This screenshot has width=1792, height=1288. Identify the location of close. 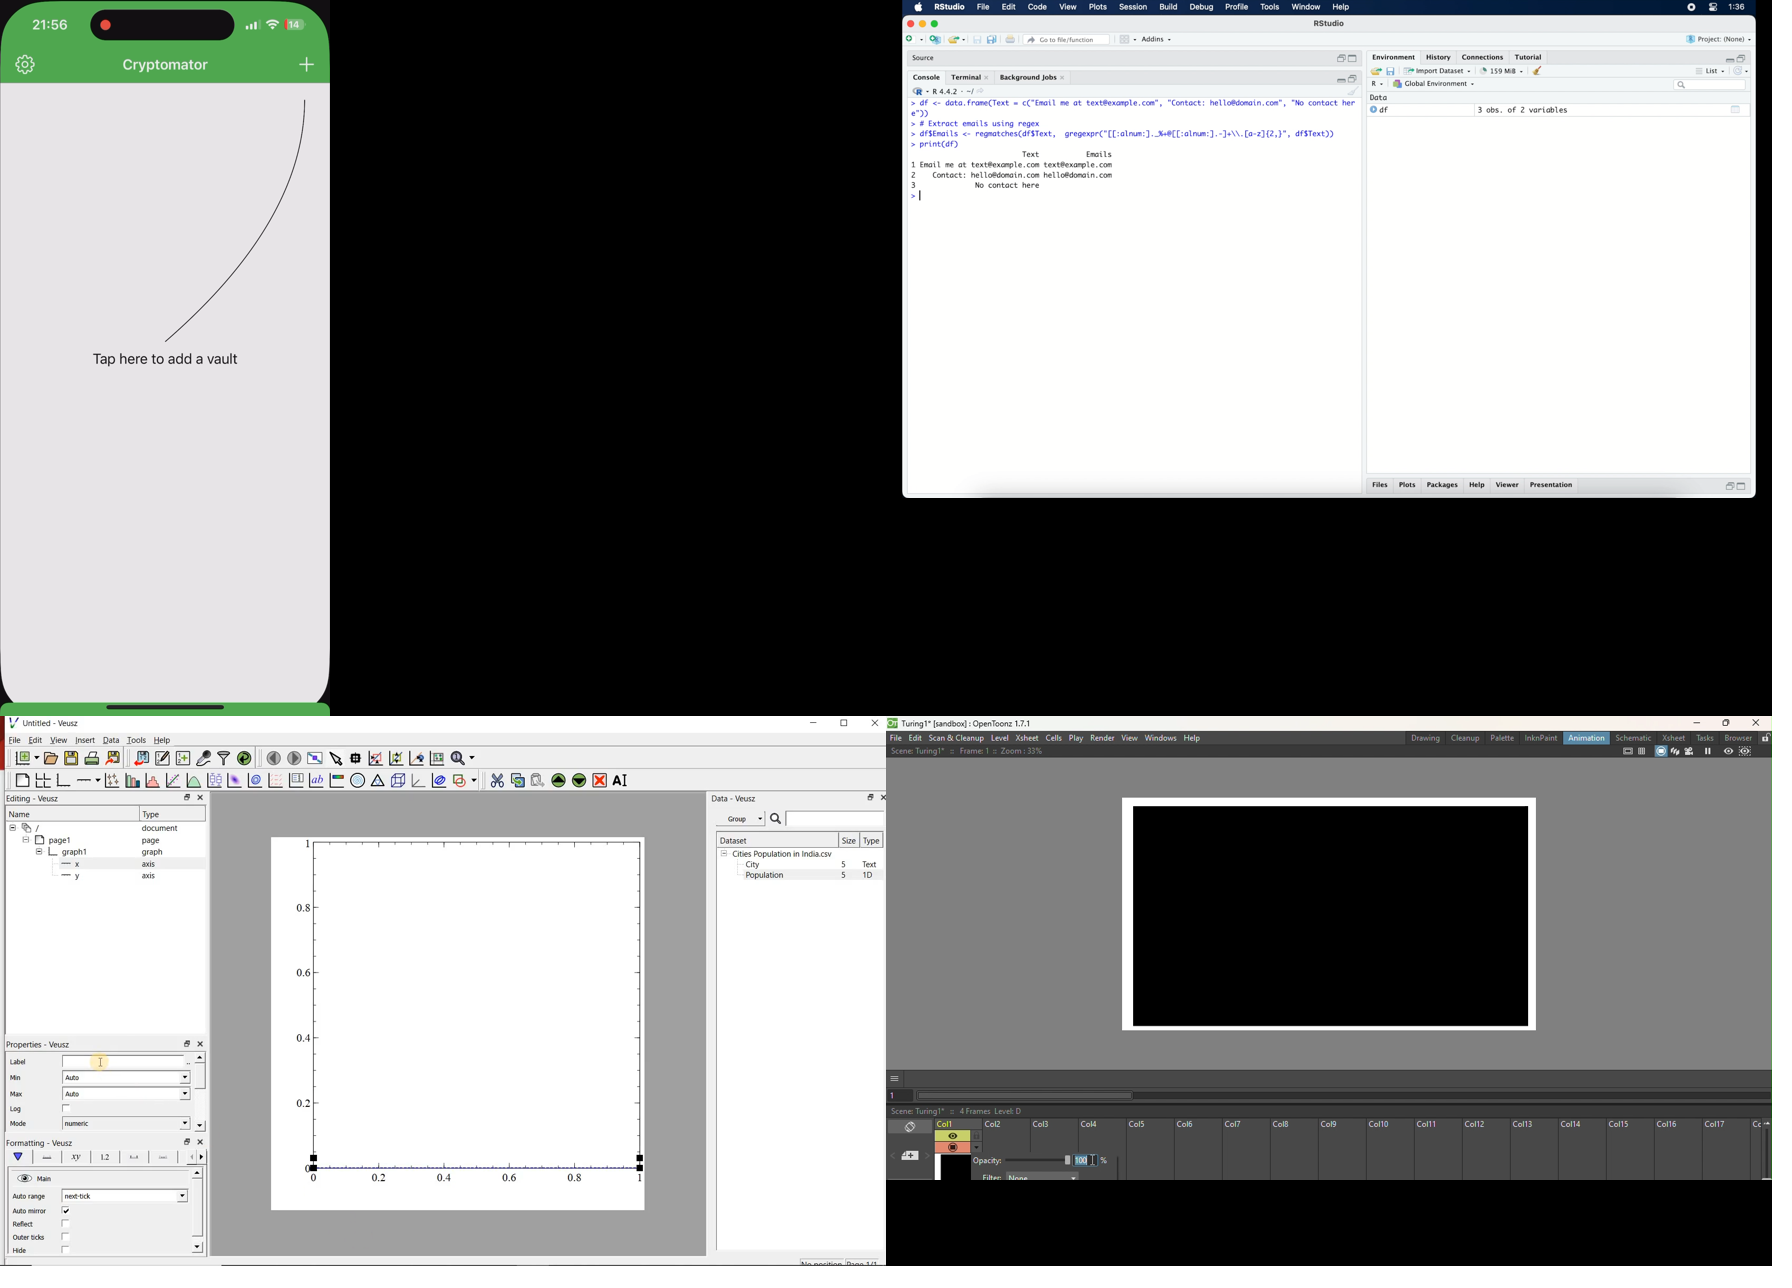
(909, 23).